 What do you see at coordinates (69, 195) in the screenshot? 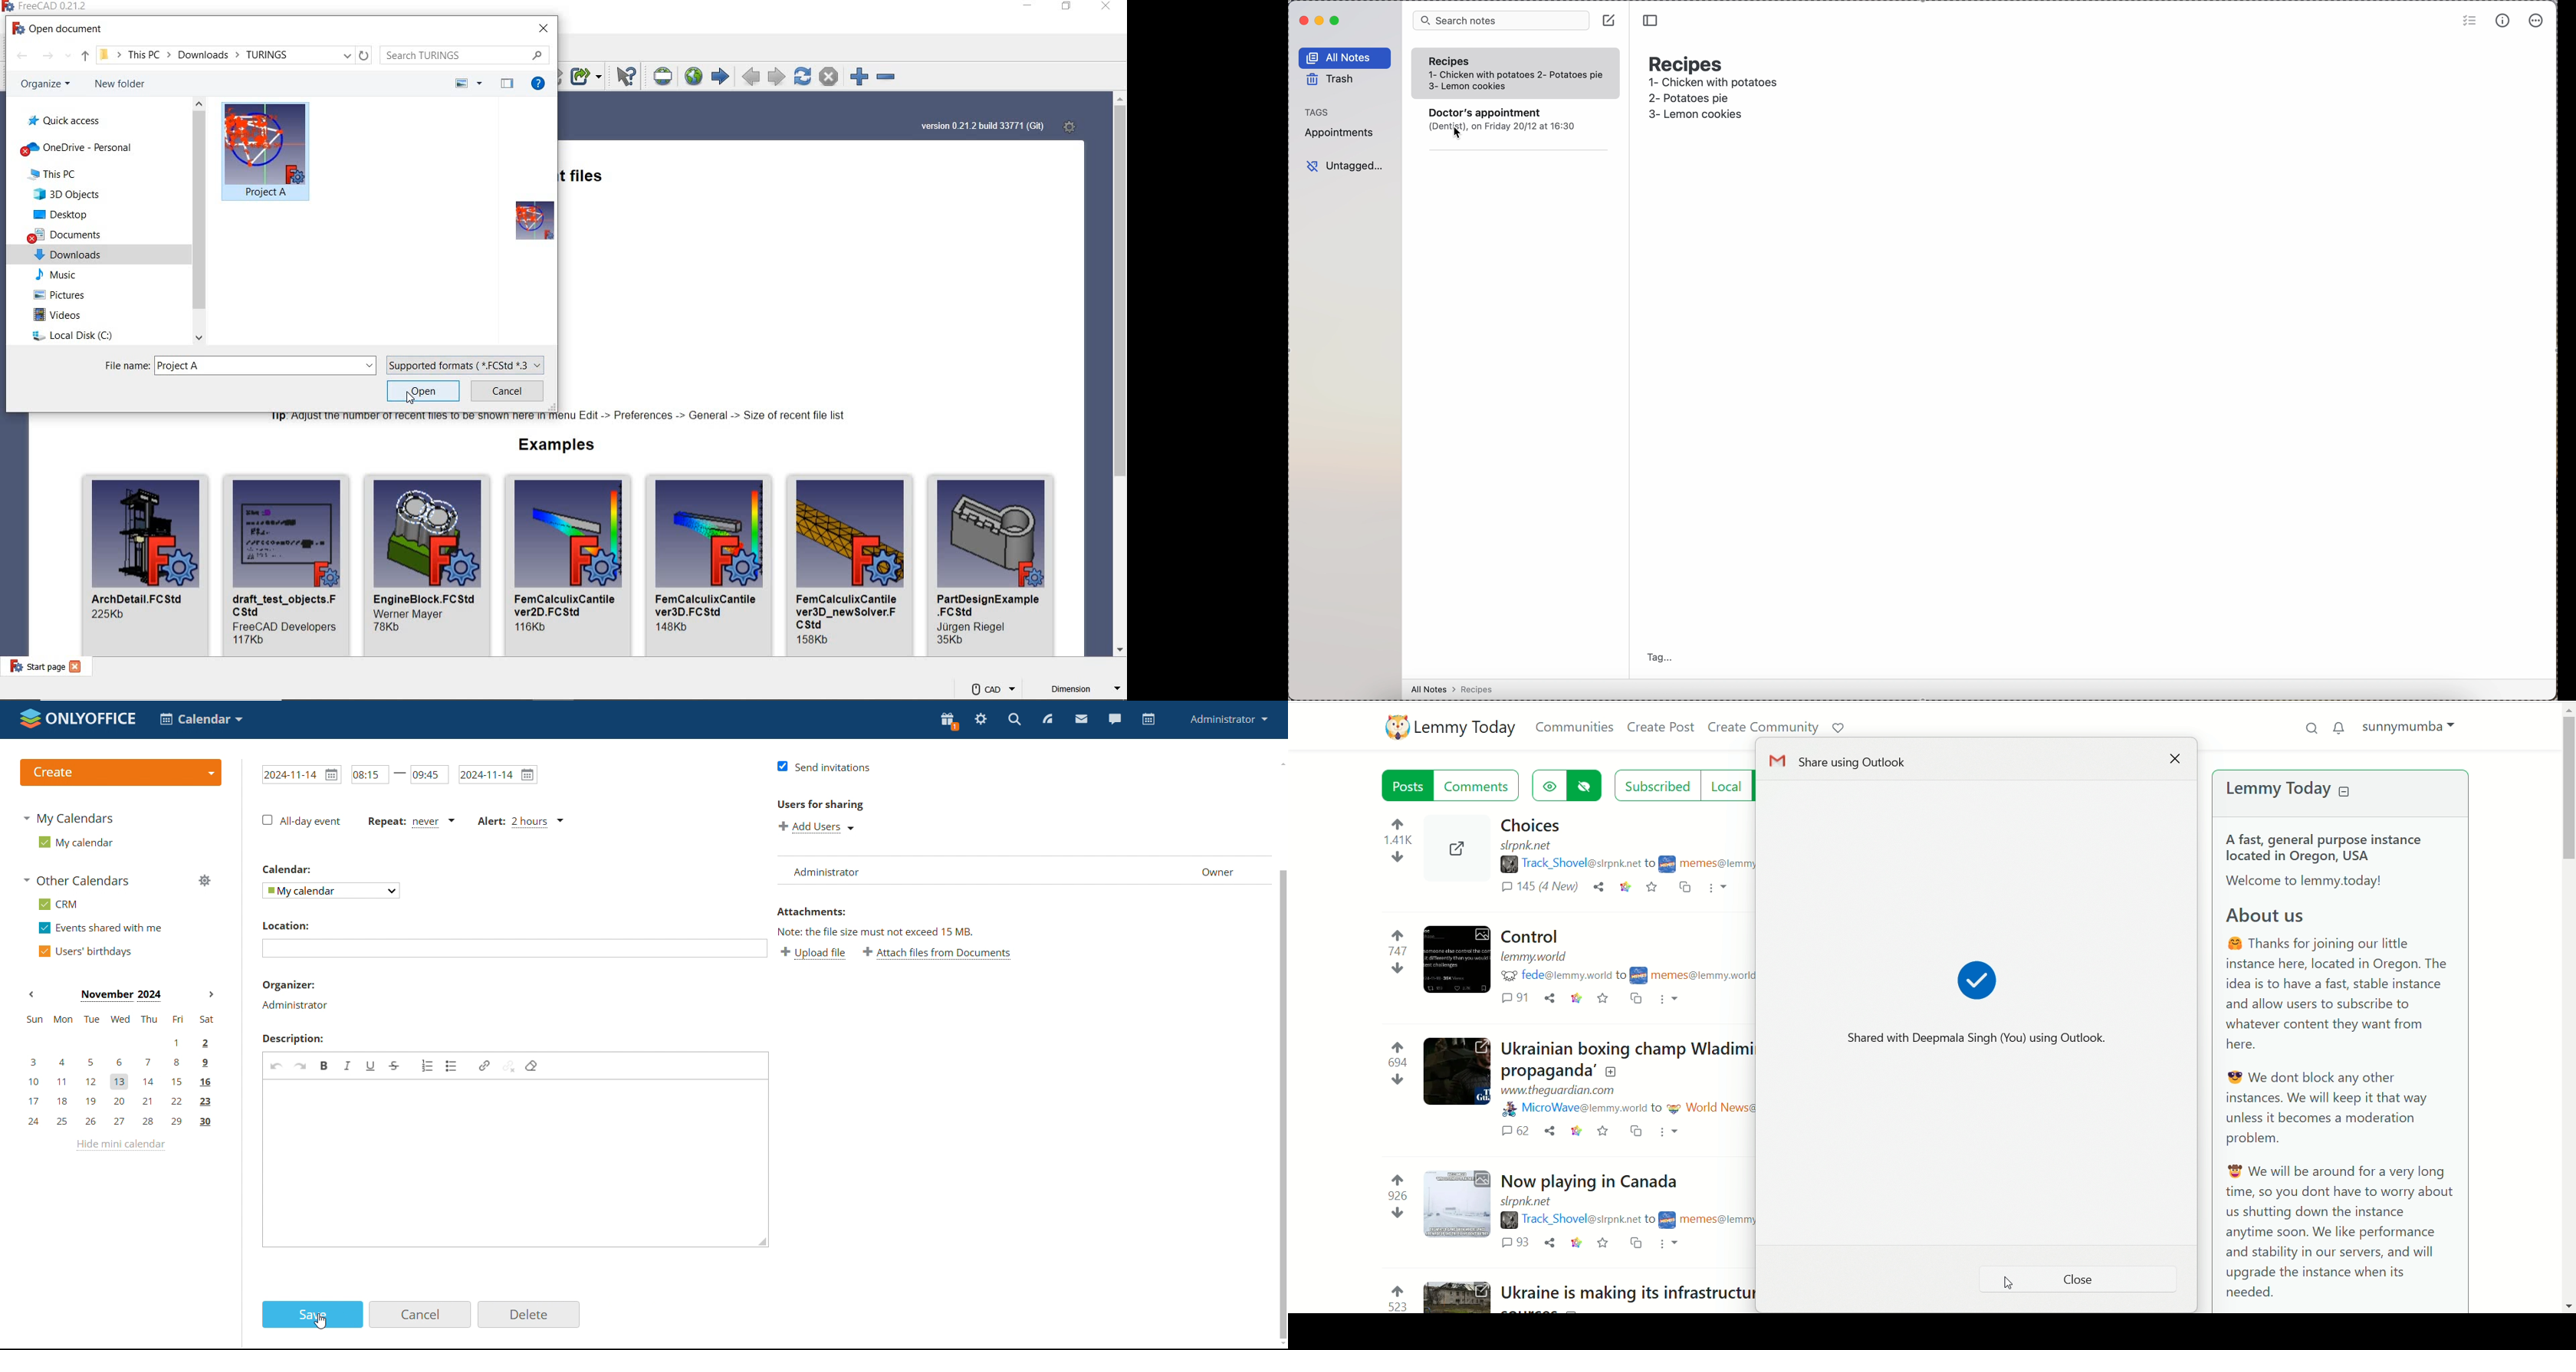
I see `3D objects` at bounding box center [69, 195].